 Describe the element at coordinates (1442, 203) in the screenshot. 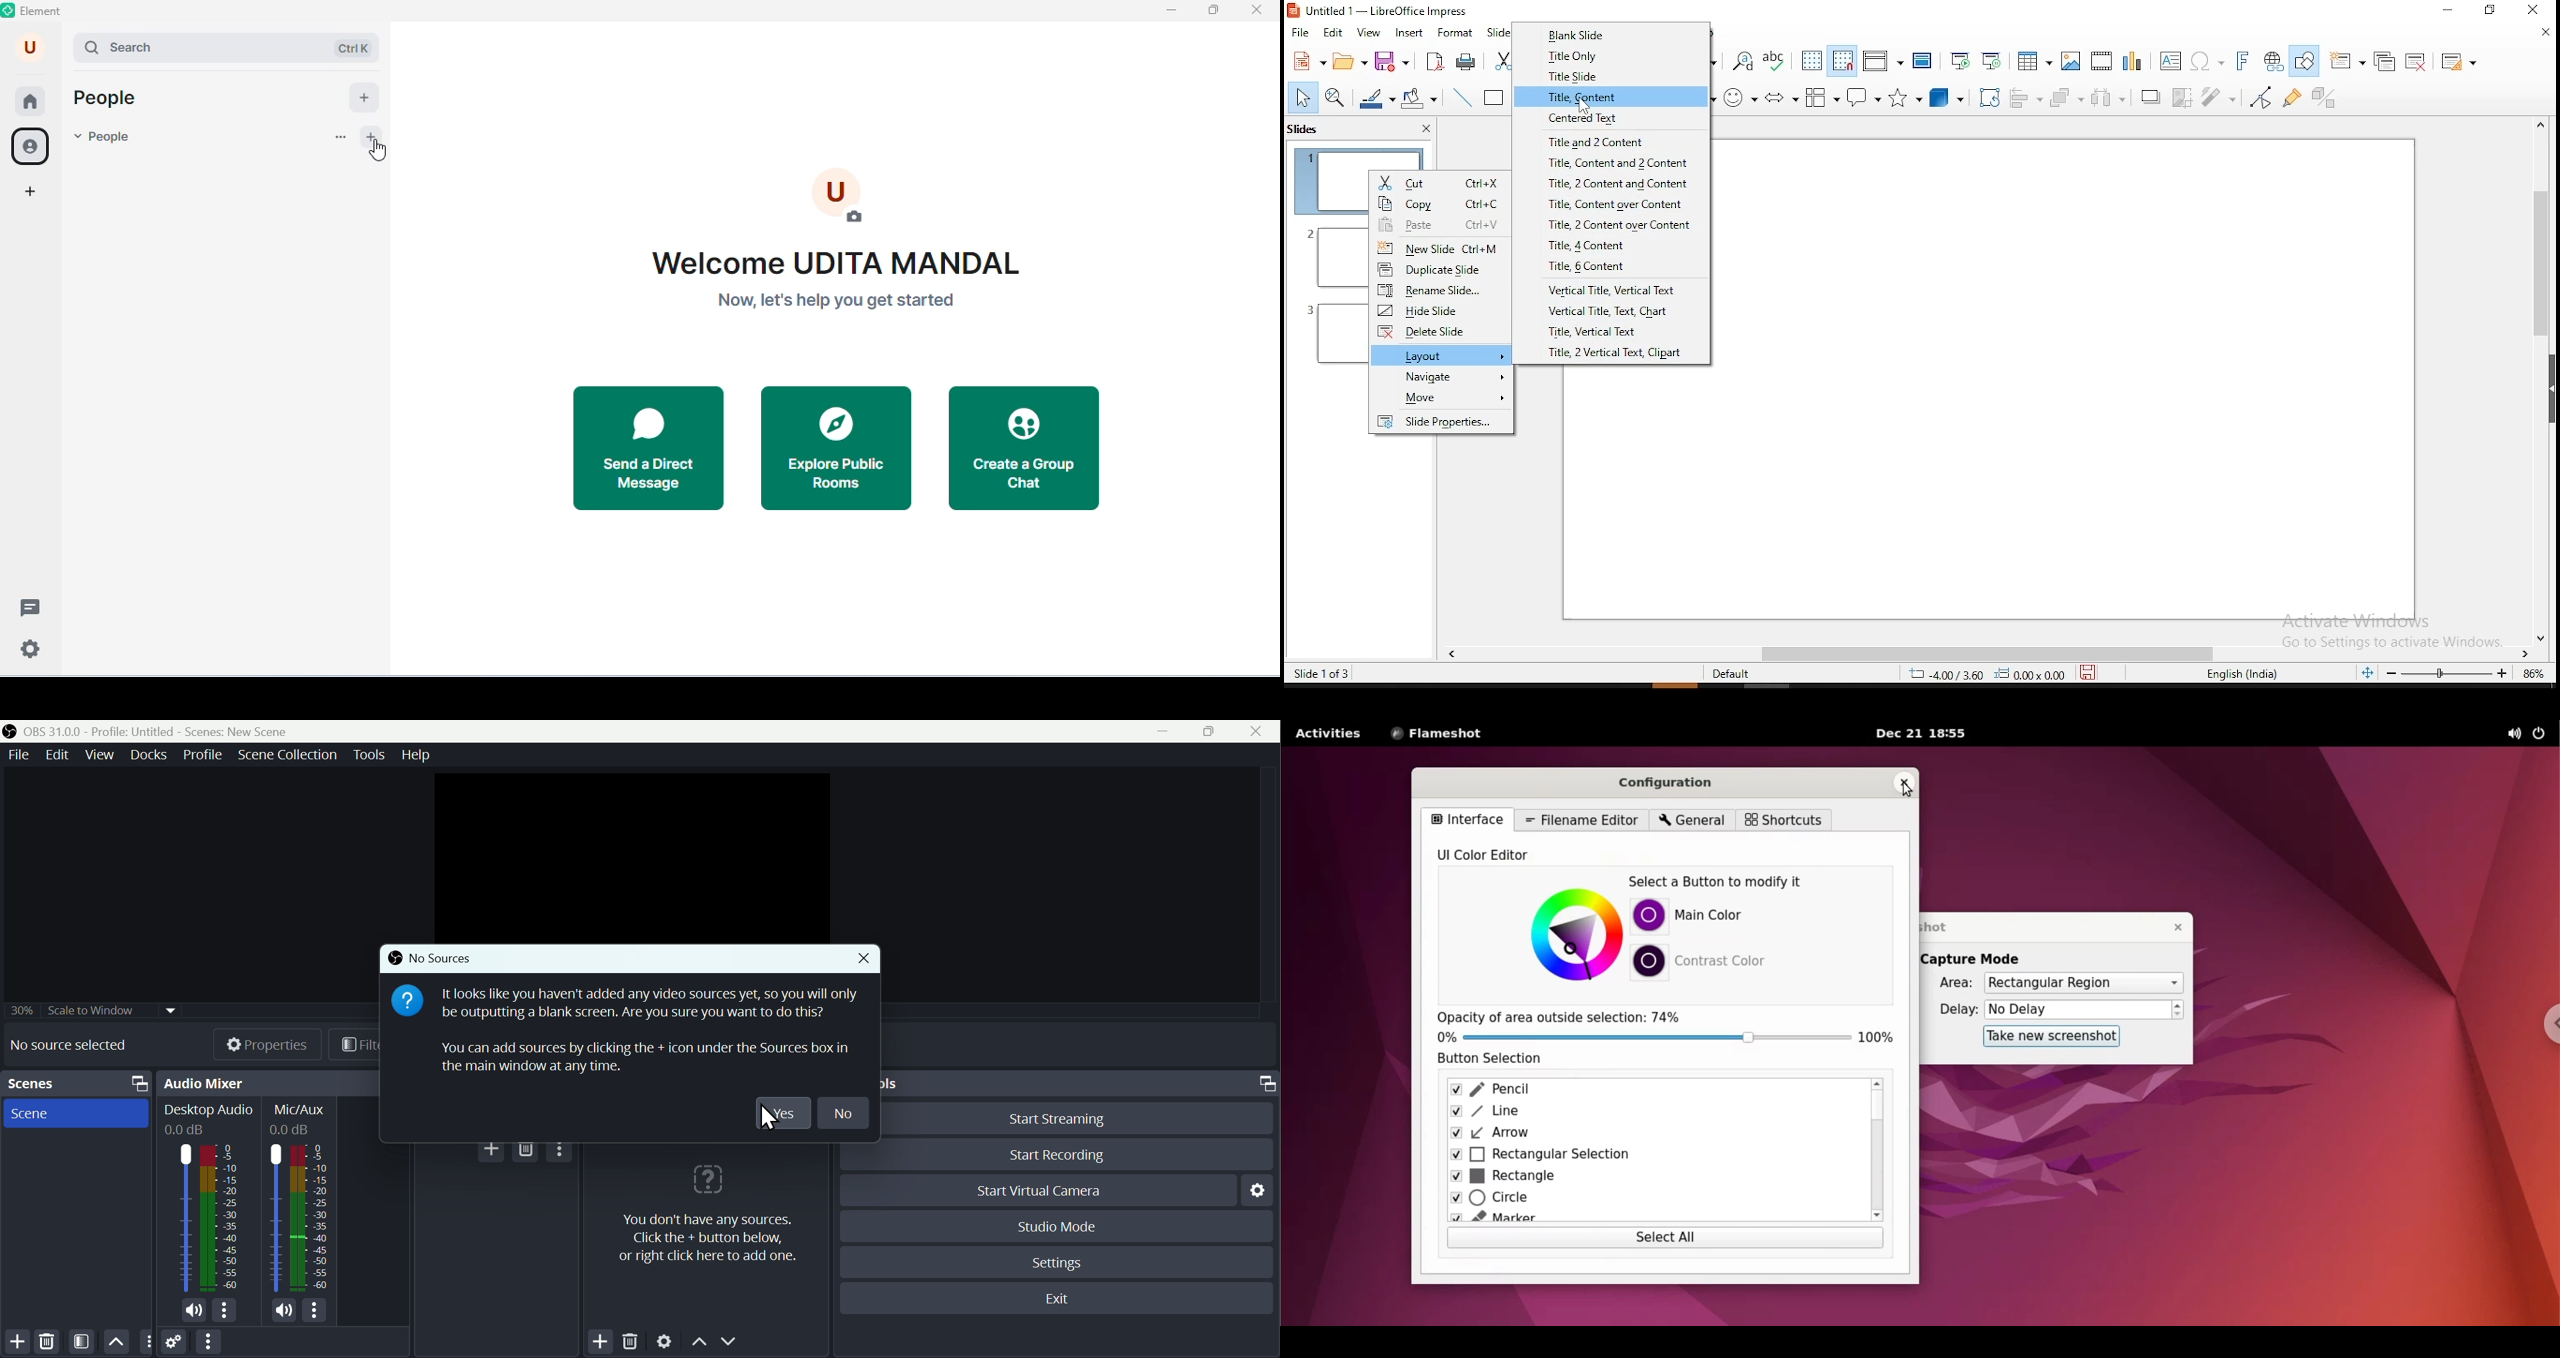

I see `copy` at that location.